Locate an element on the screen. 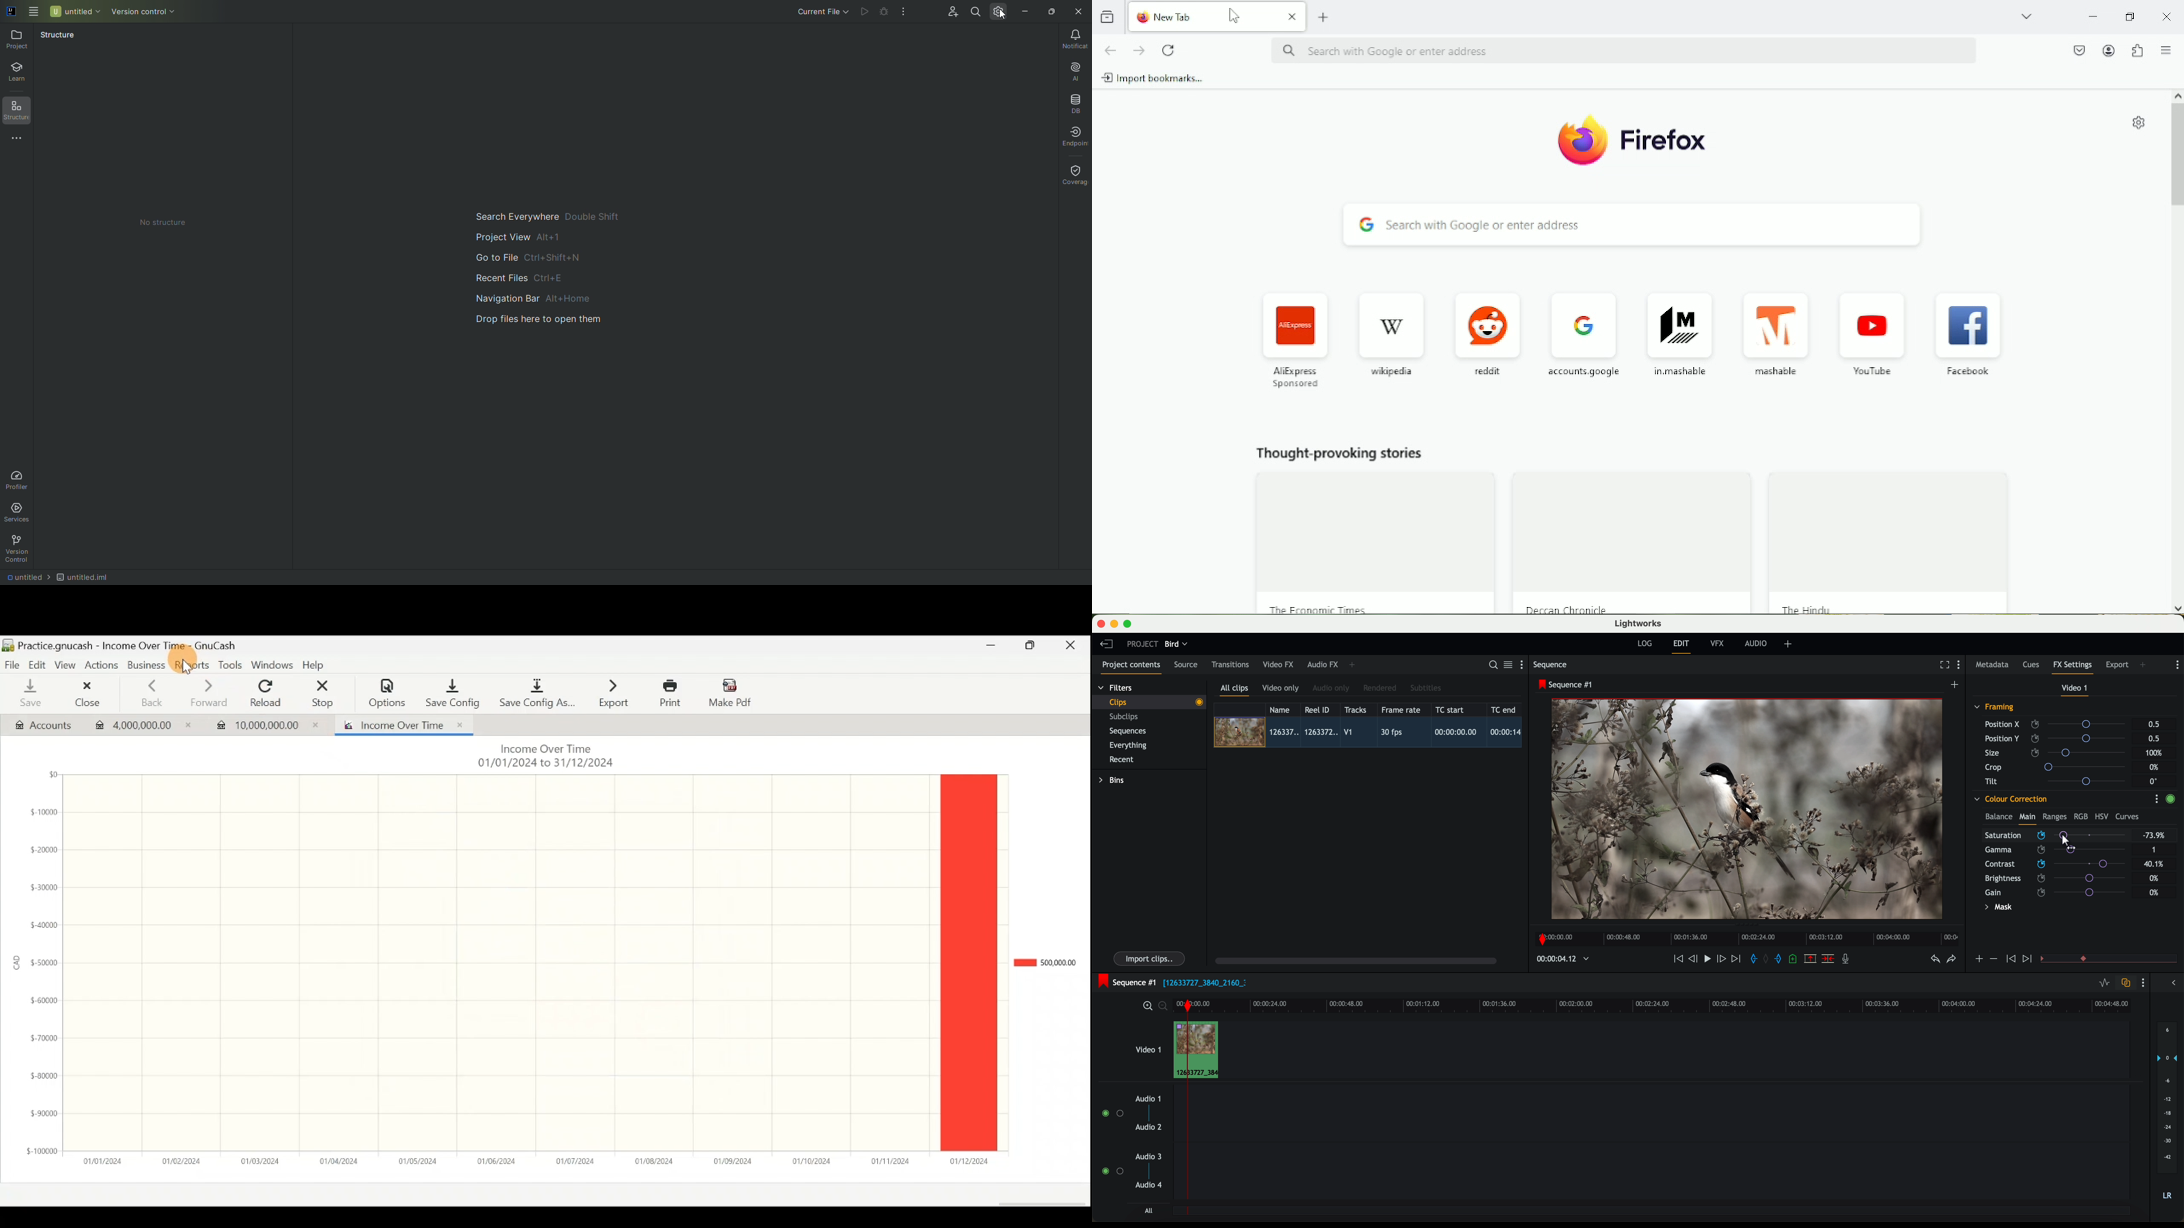 Image resolution: width=2184 pixels, height=1232 pixels. mashable is located at coordinates (1781, 336).